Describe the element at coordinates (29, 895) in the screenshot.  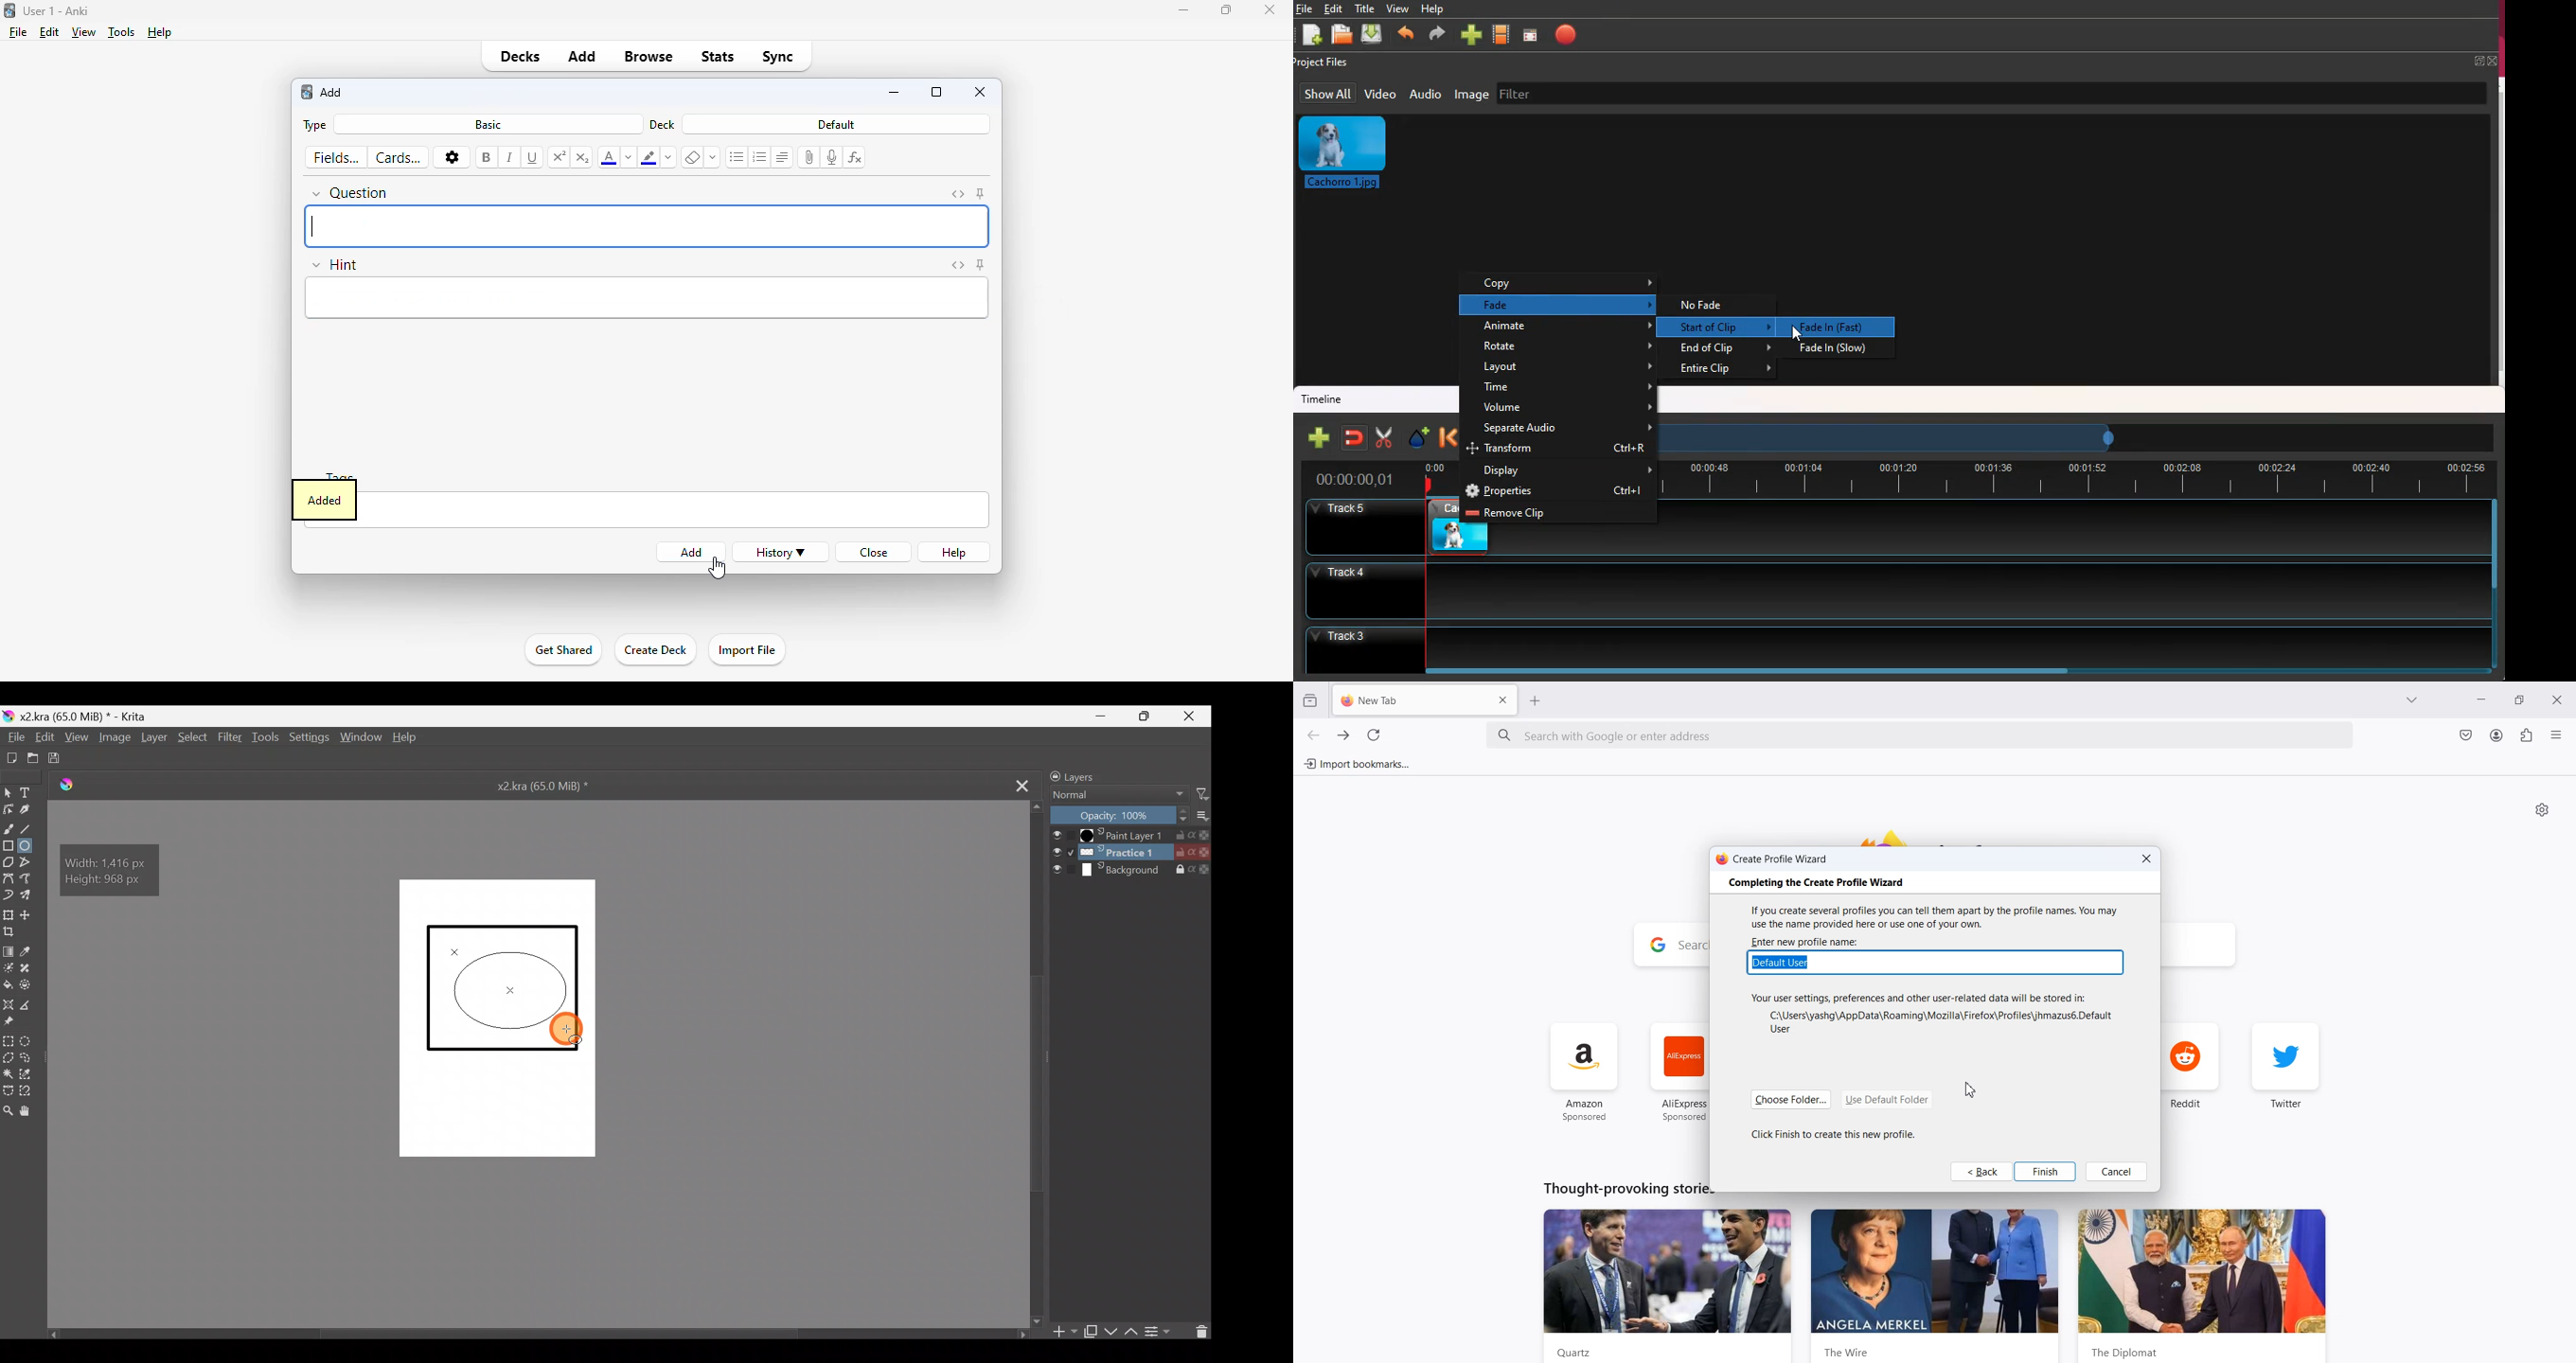
I see `Multibrush tool` at that location.